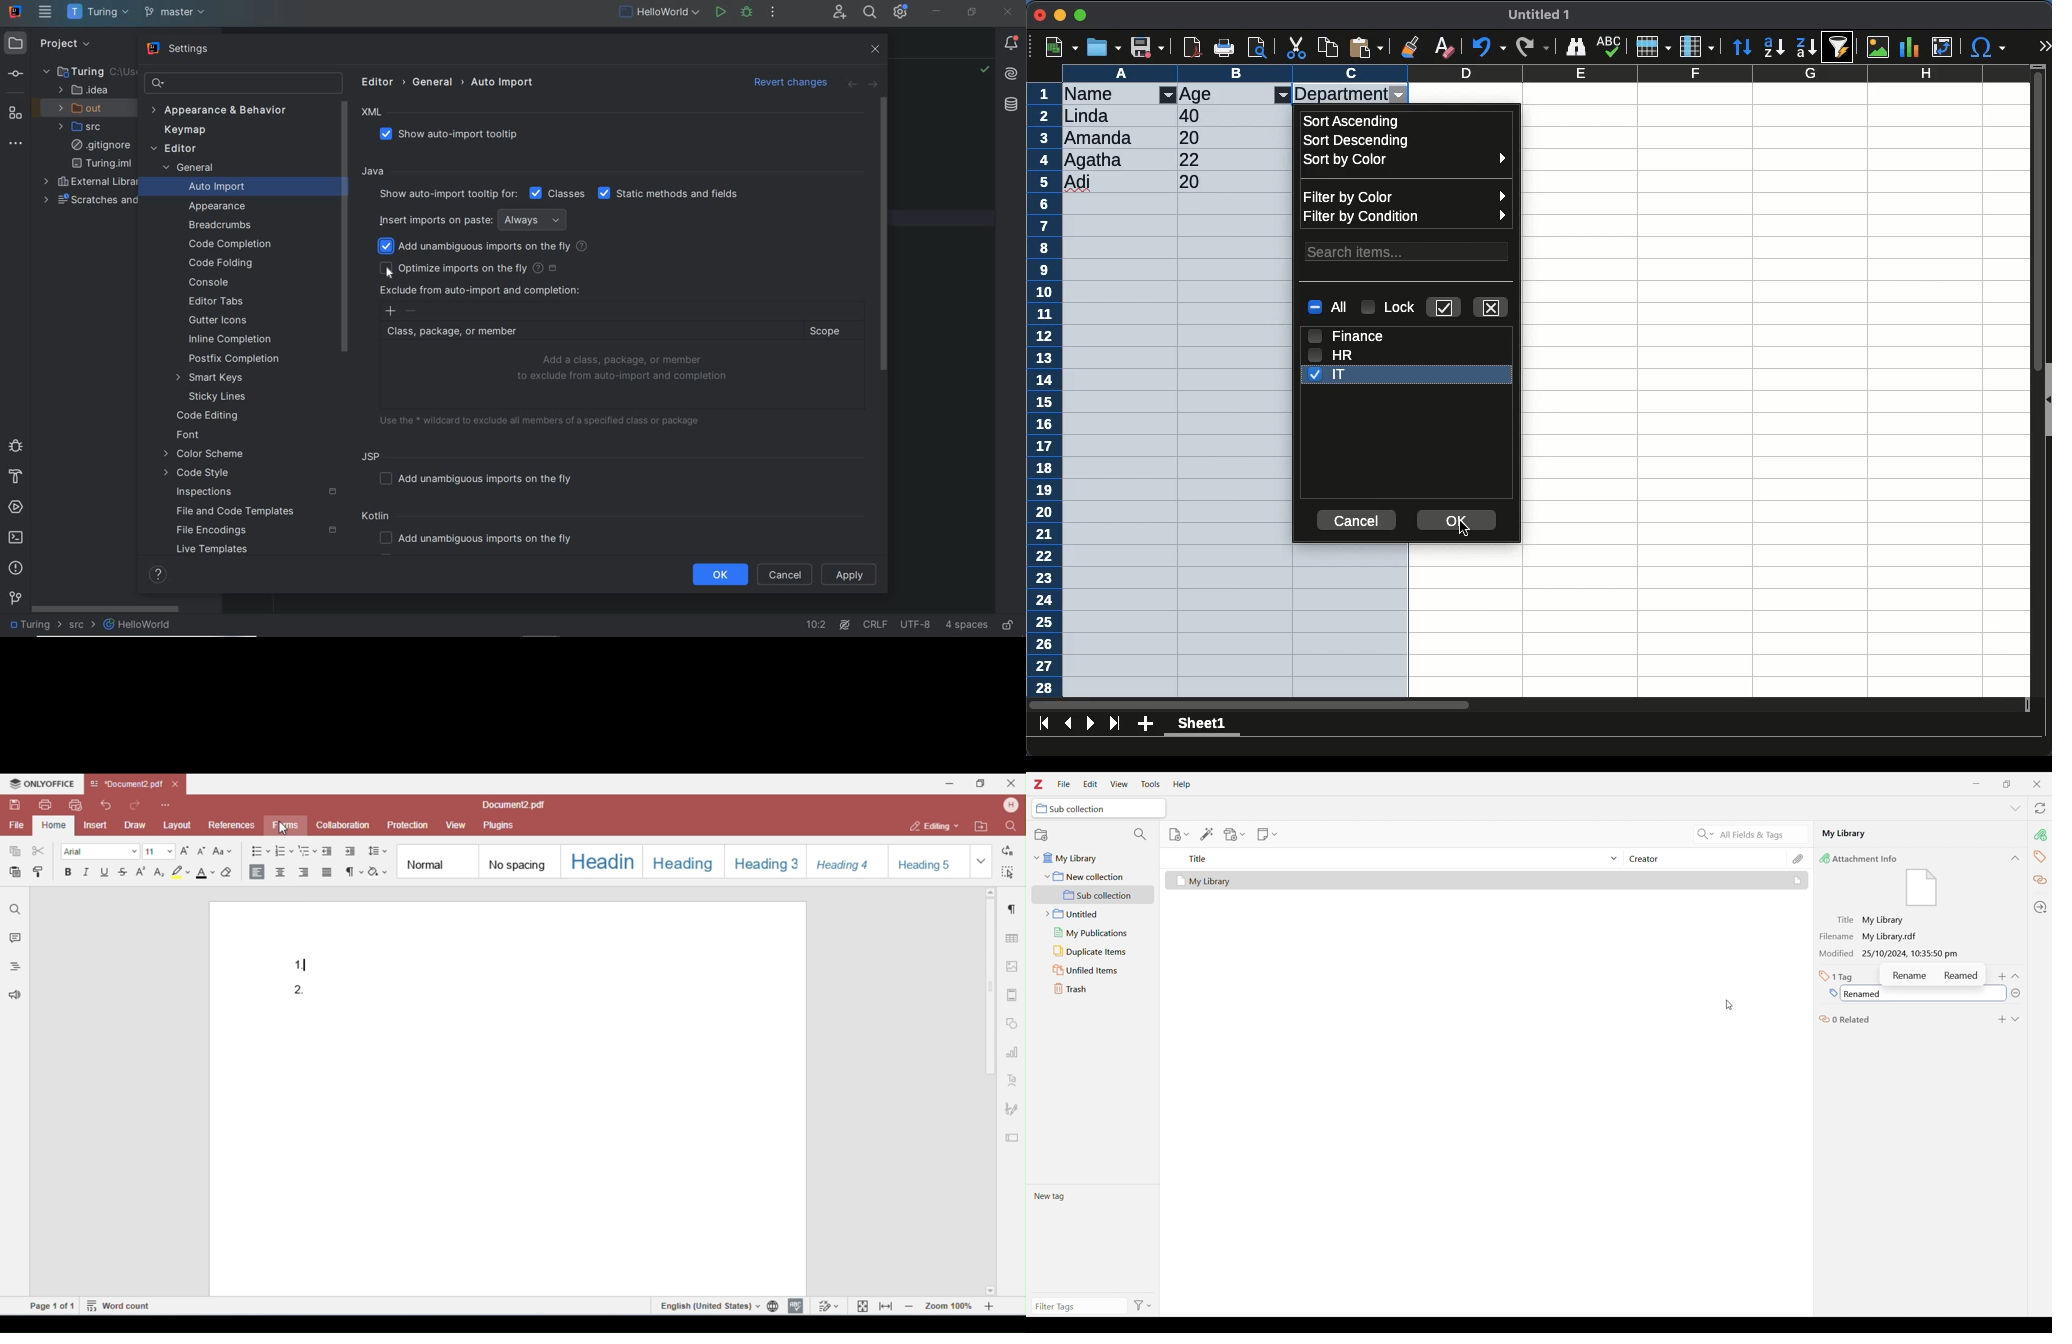 This screenshot has width=2072, height=1344. Describe the element at coordinates (1354, 120) in the screenshot. I see `ascending` at that location.